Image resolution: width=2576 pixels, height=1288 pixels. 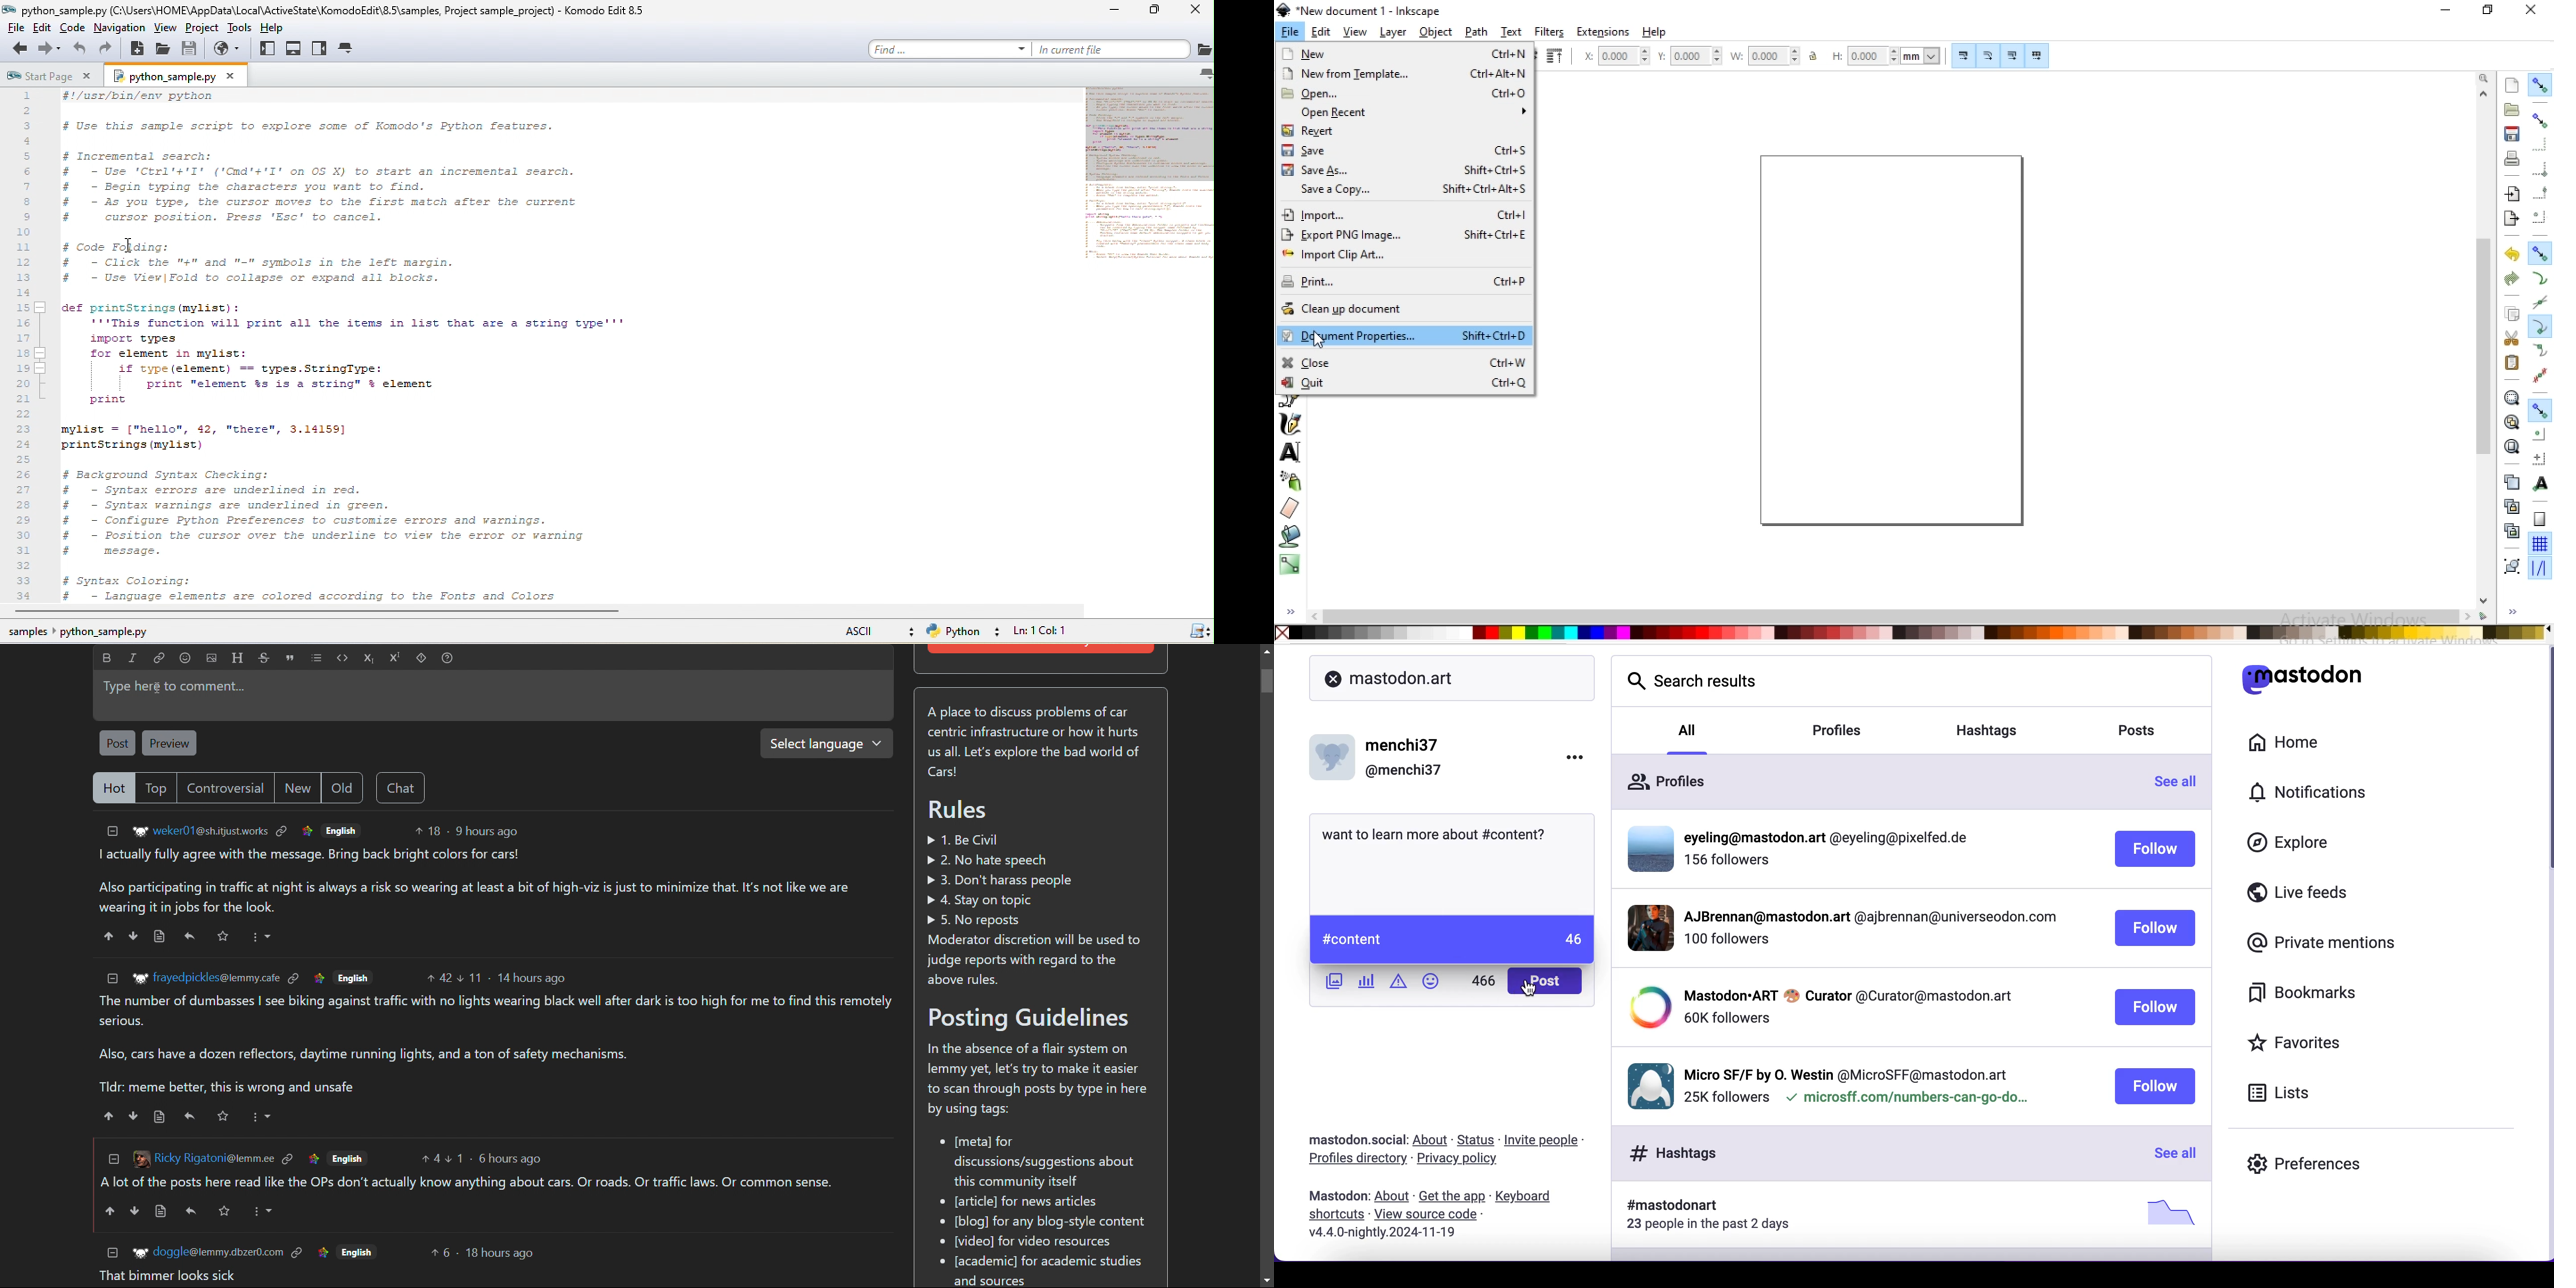 What do you see at coordinates (2539, 279) in the screenshot?
I see `snap to paths` at bounding box center [2539, 279].